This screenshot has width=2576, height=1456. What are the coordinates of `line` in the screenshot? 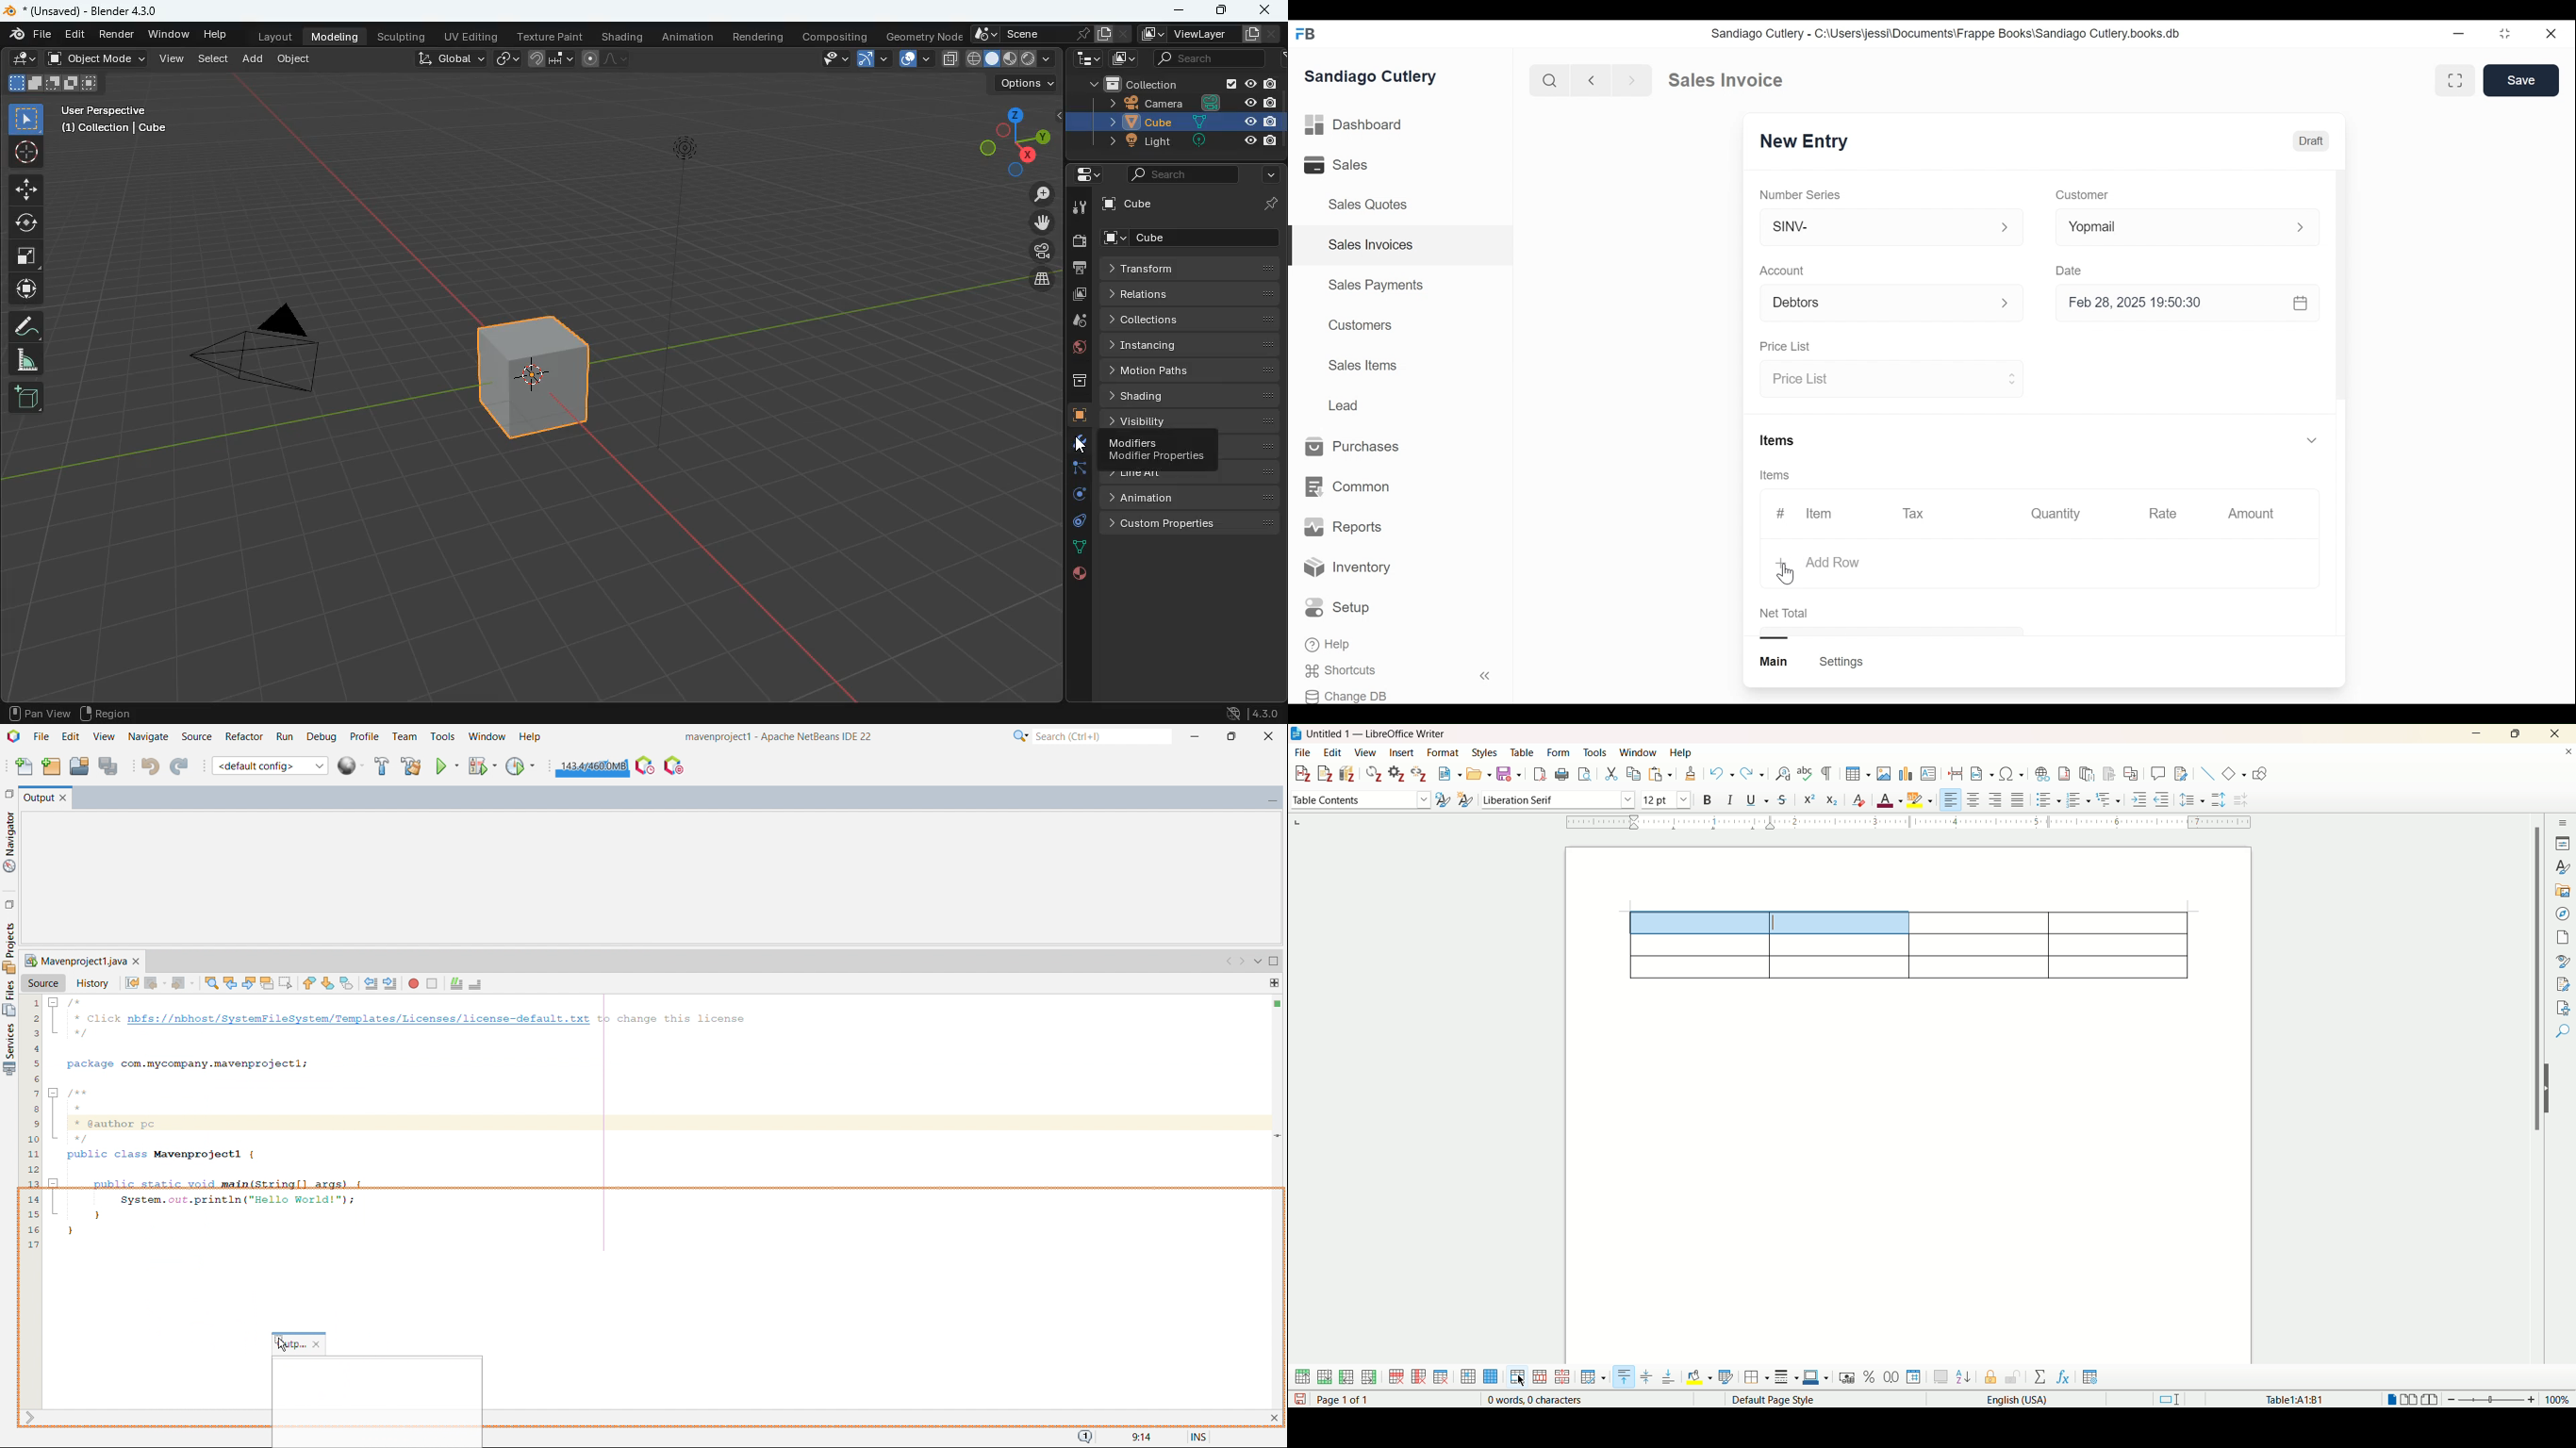 It's located at (604, 60).